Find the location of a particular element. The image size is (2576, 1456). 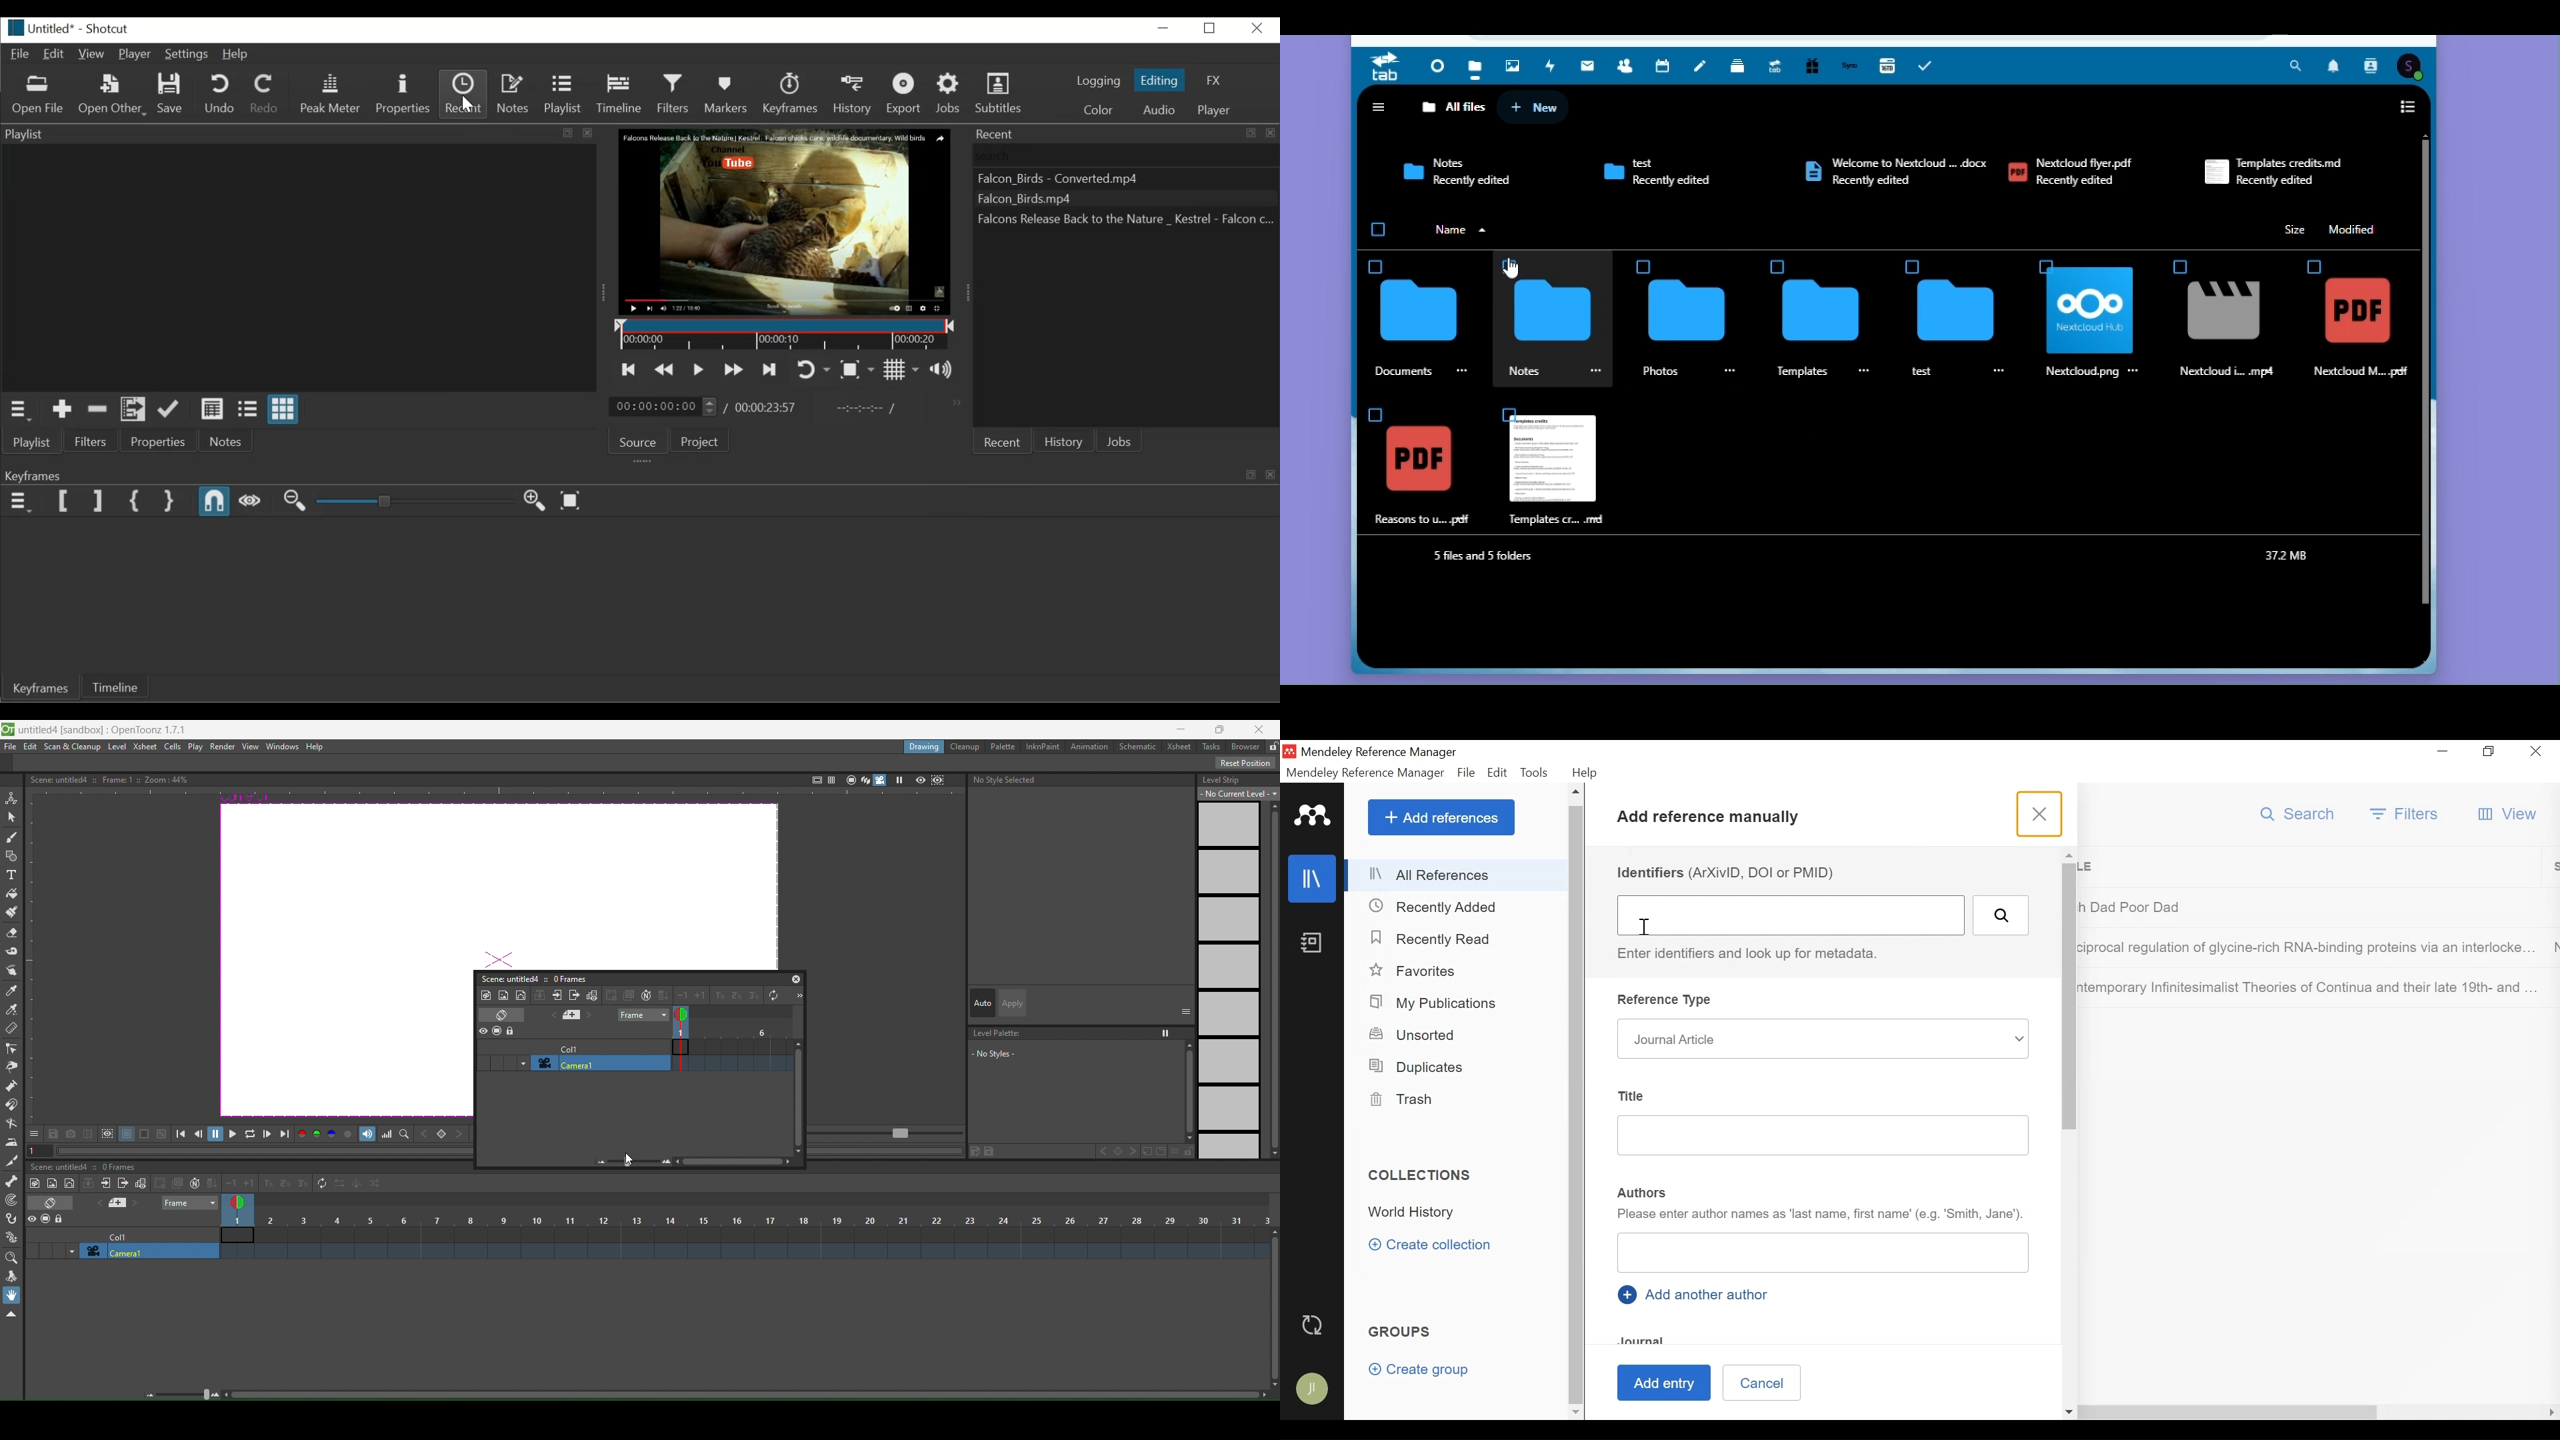

Contact search is located at coordinates (2370, 67).